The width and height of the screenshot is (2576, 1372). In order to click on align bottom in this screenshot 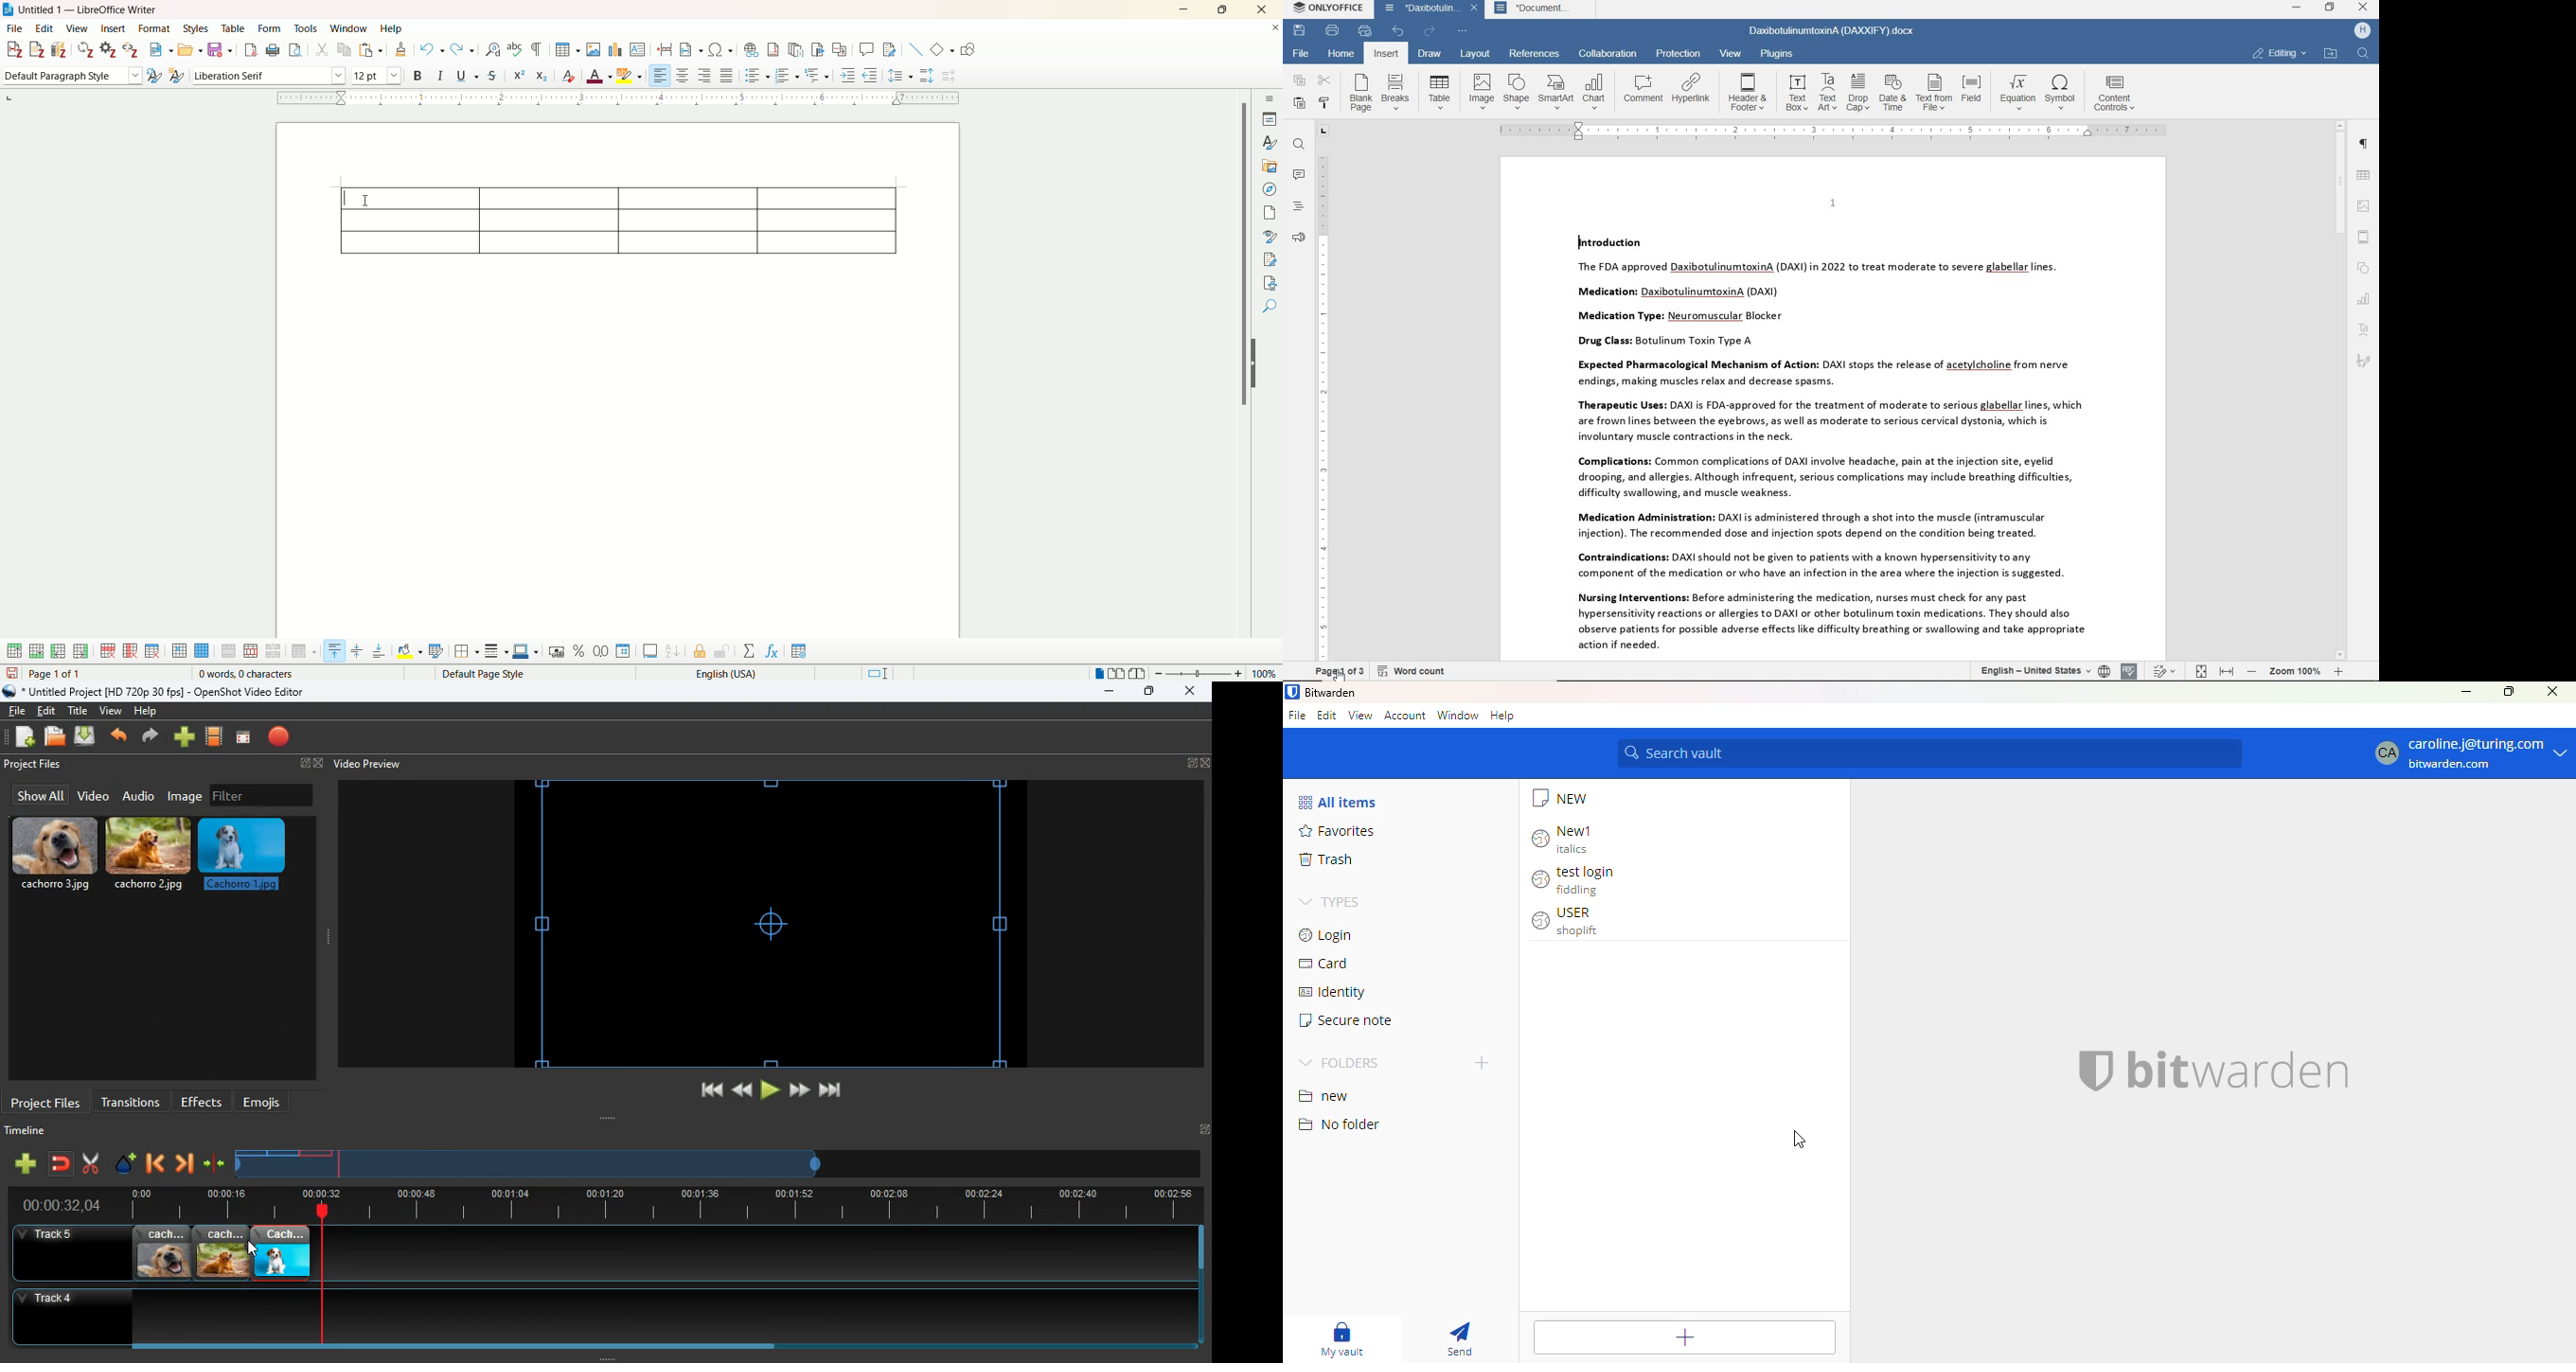, I will do `click(384, 652)`.